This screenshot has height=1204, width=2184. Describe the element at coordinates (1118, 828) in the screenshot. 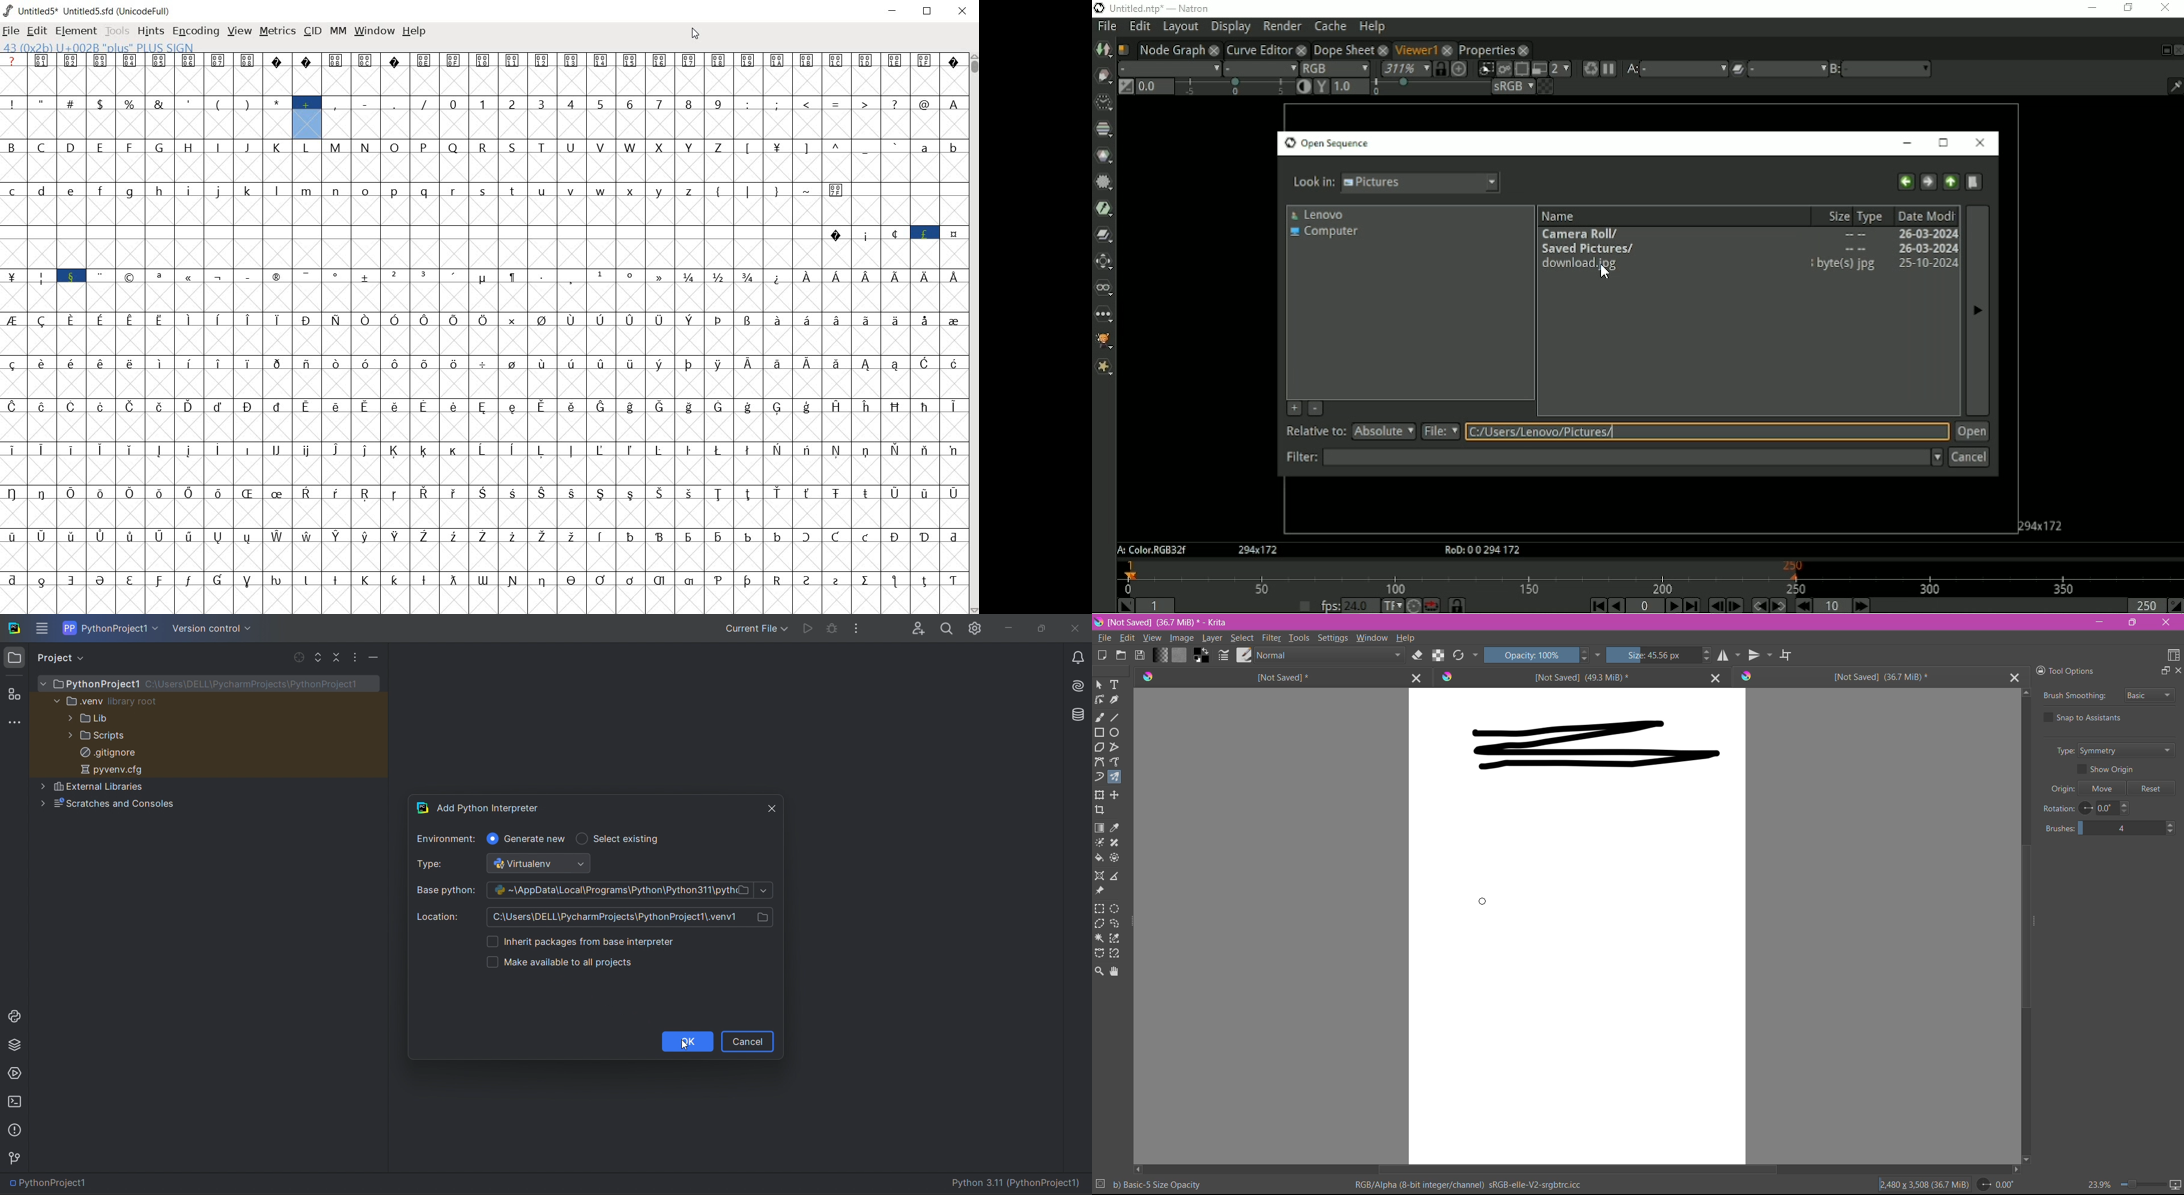

I see `Sample a color from the image or current layer` at that location.